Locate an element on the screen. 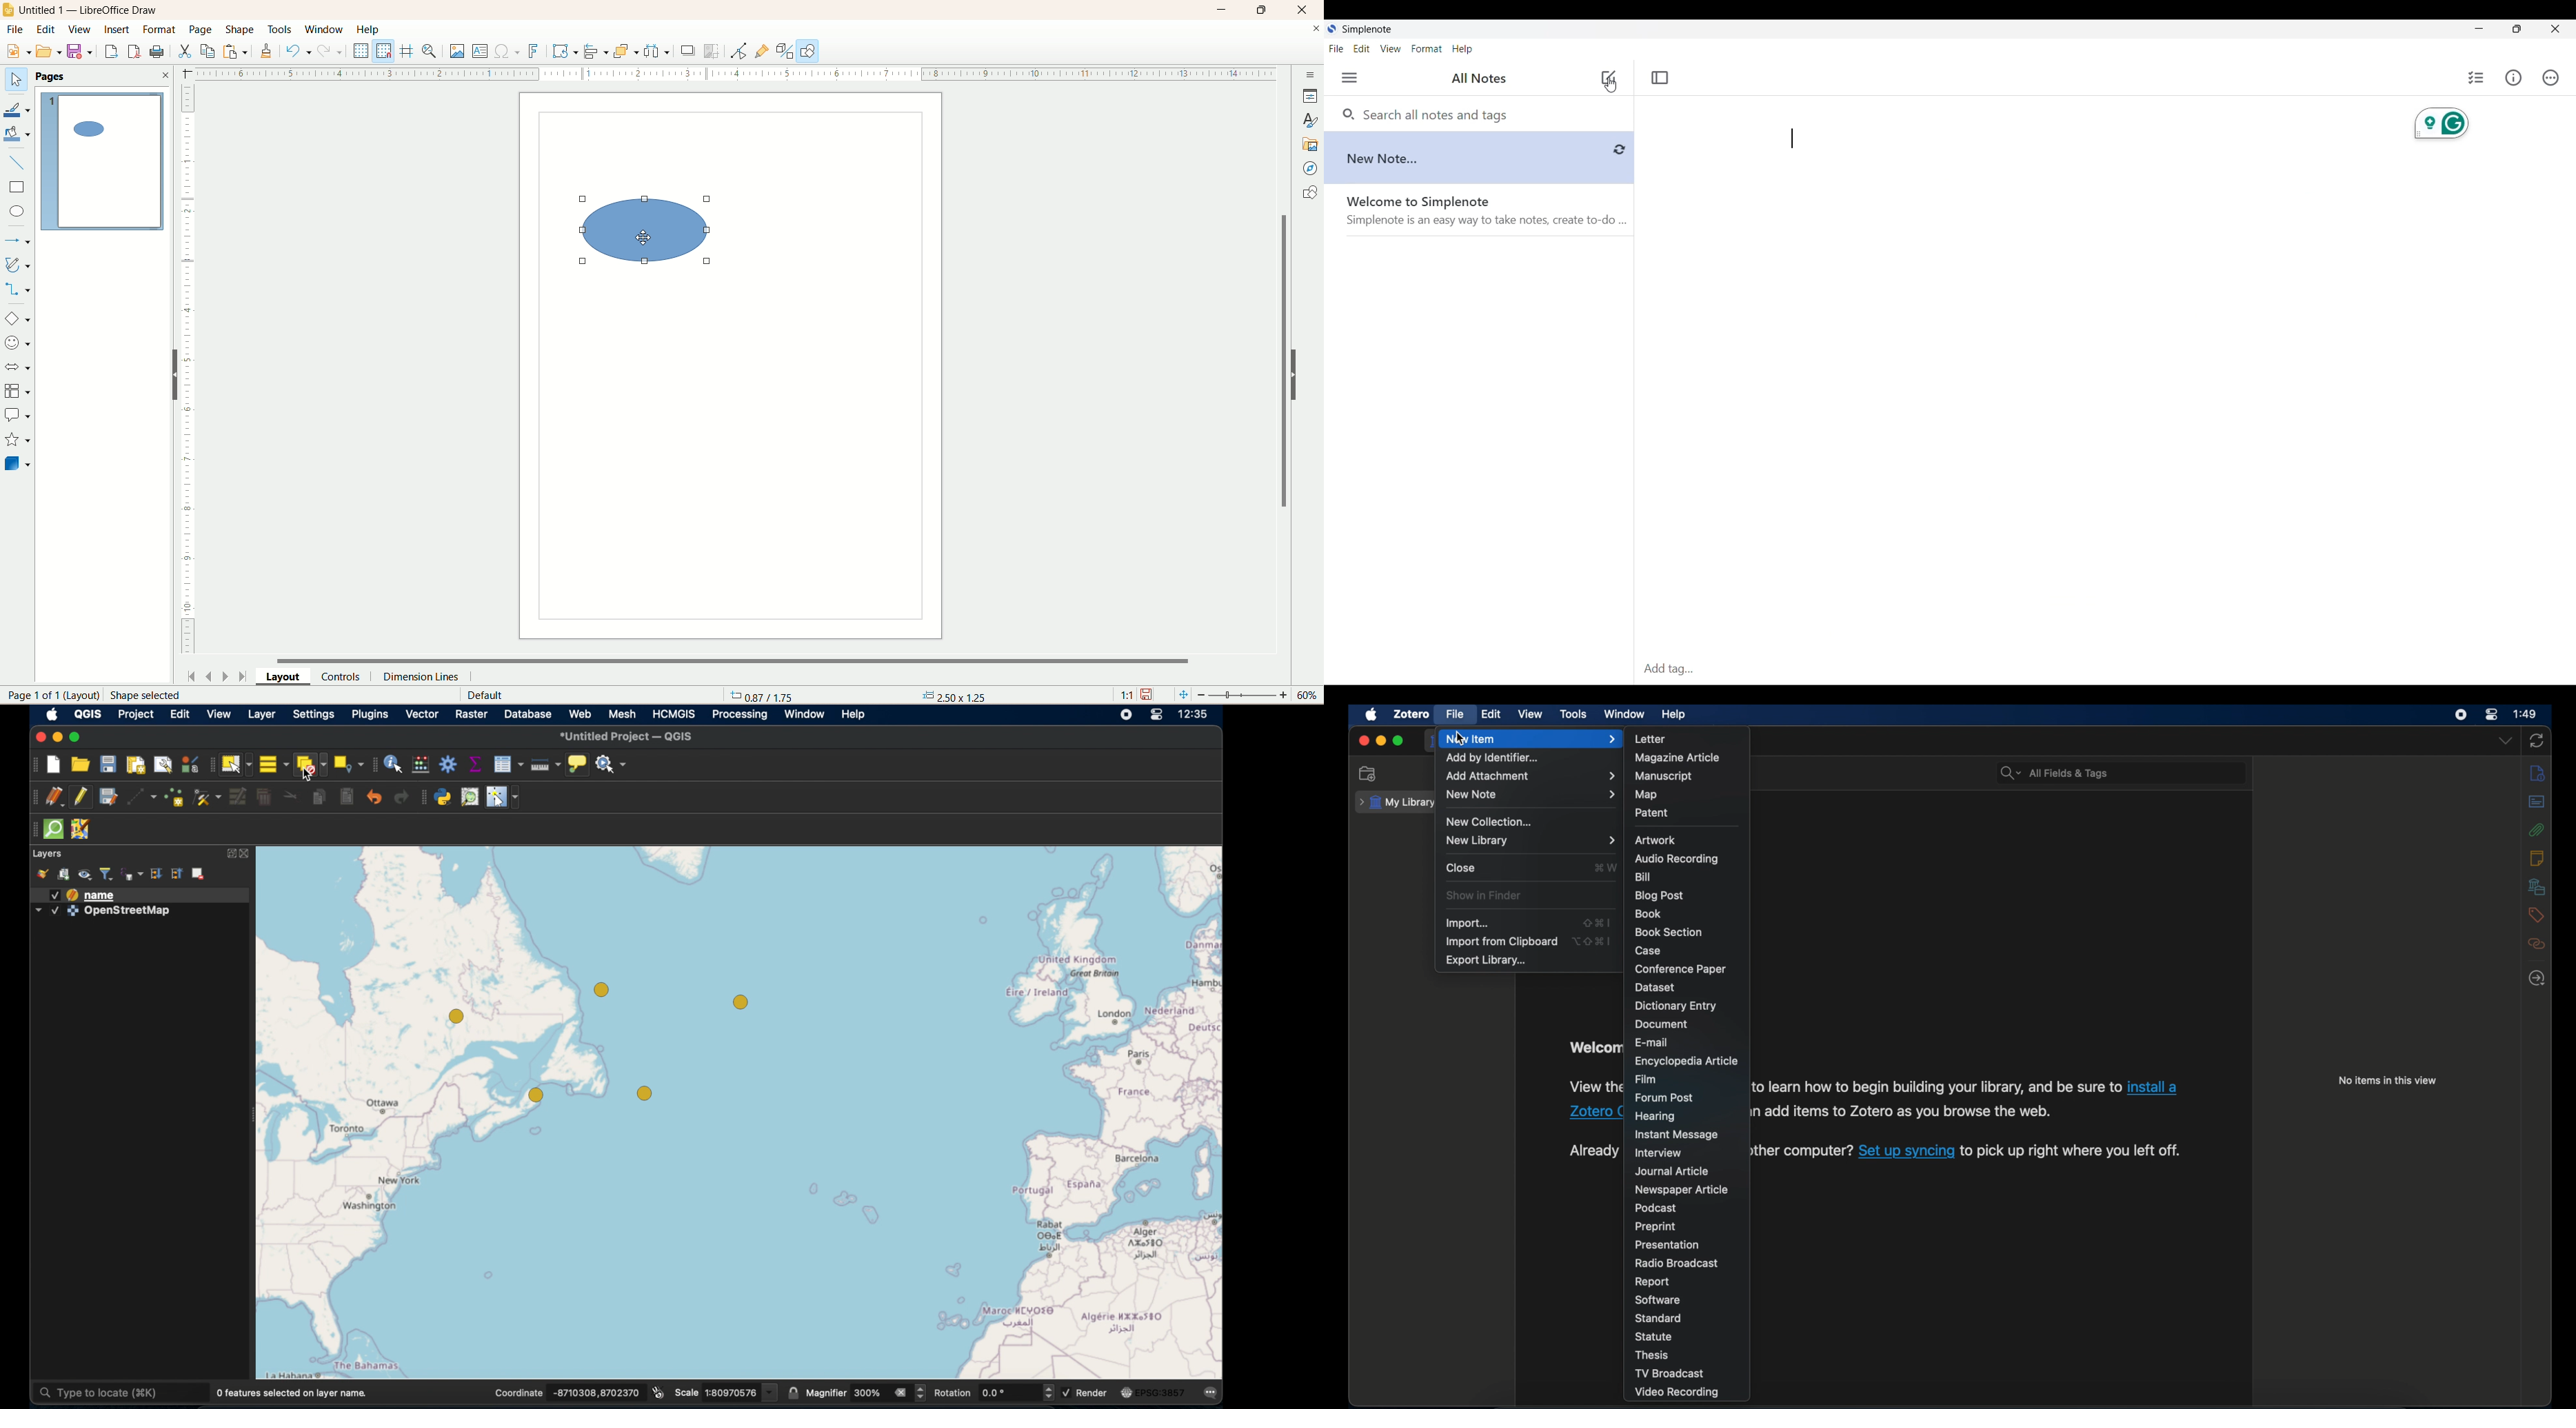 The width and height of the screenshot is (2576, 1428). minimize is located at coordinates (58, 738).